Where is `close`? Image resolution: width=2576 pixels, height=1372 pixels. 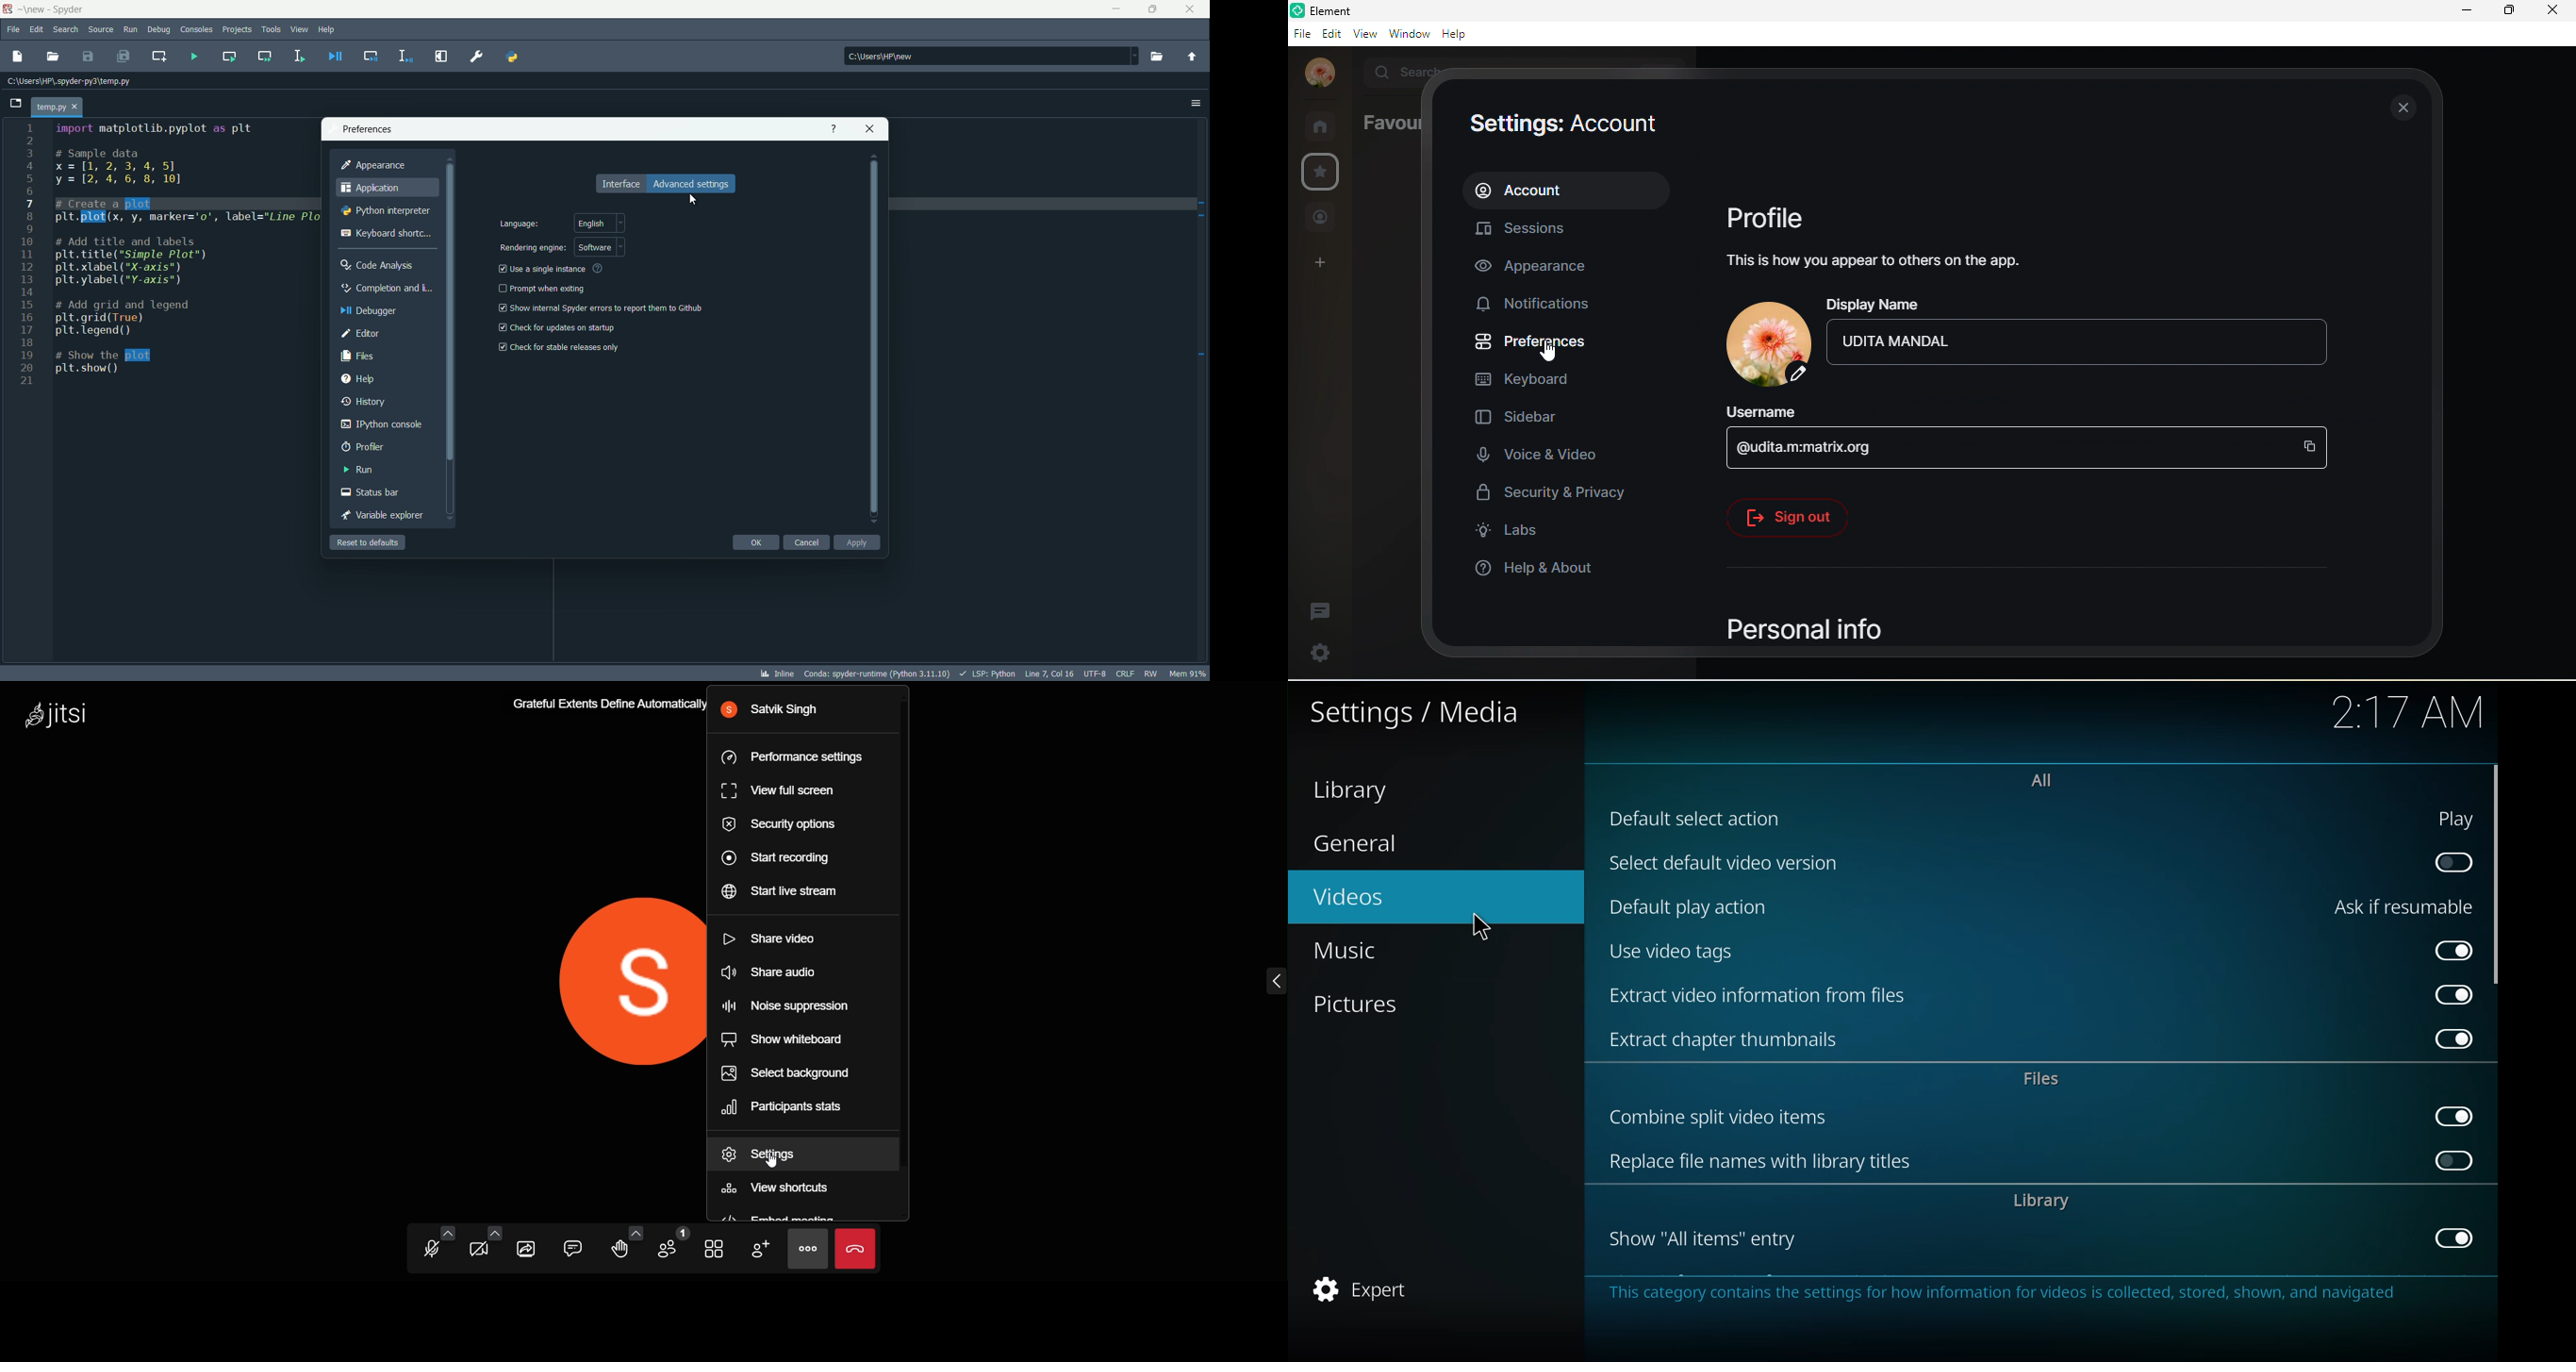 close is located at coordinates (869, 129).